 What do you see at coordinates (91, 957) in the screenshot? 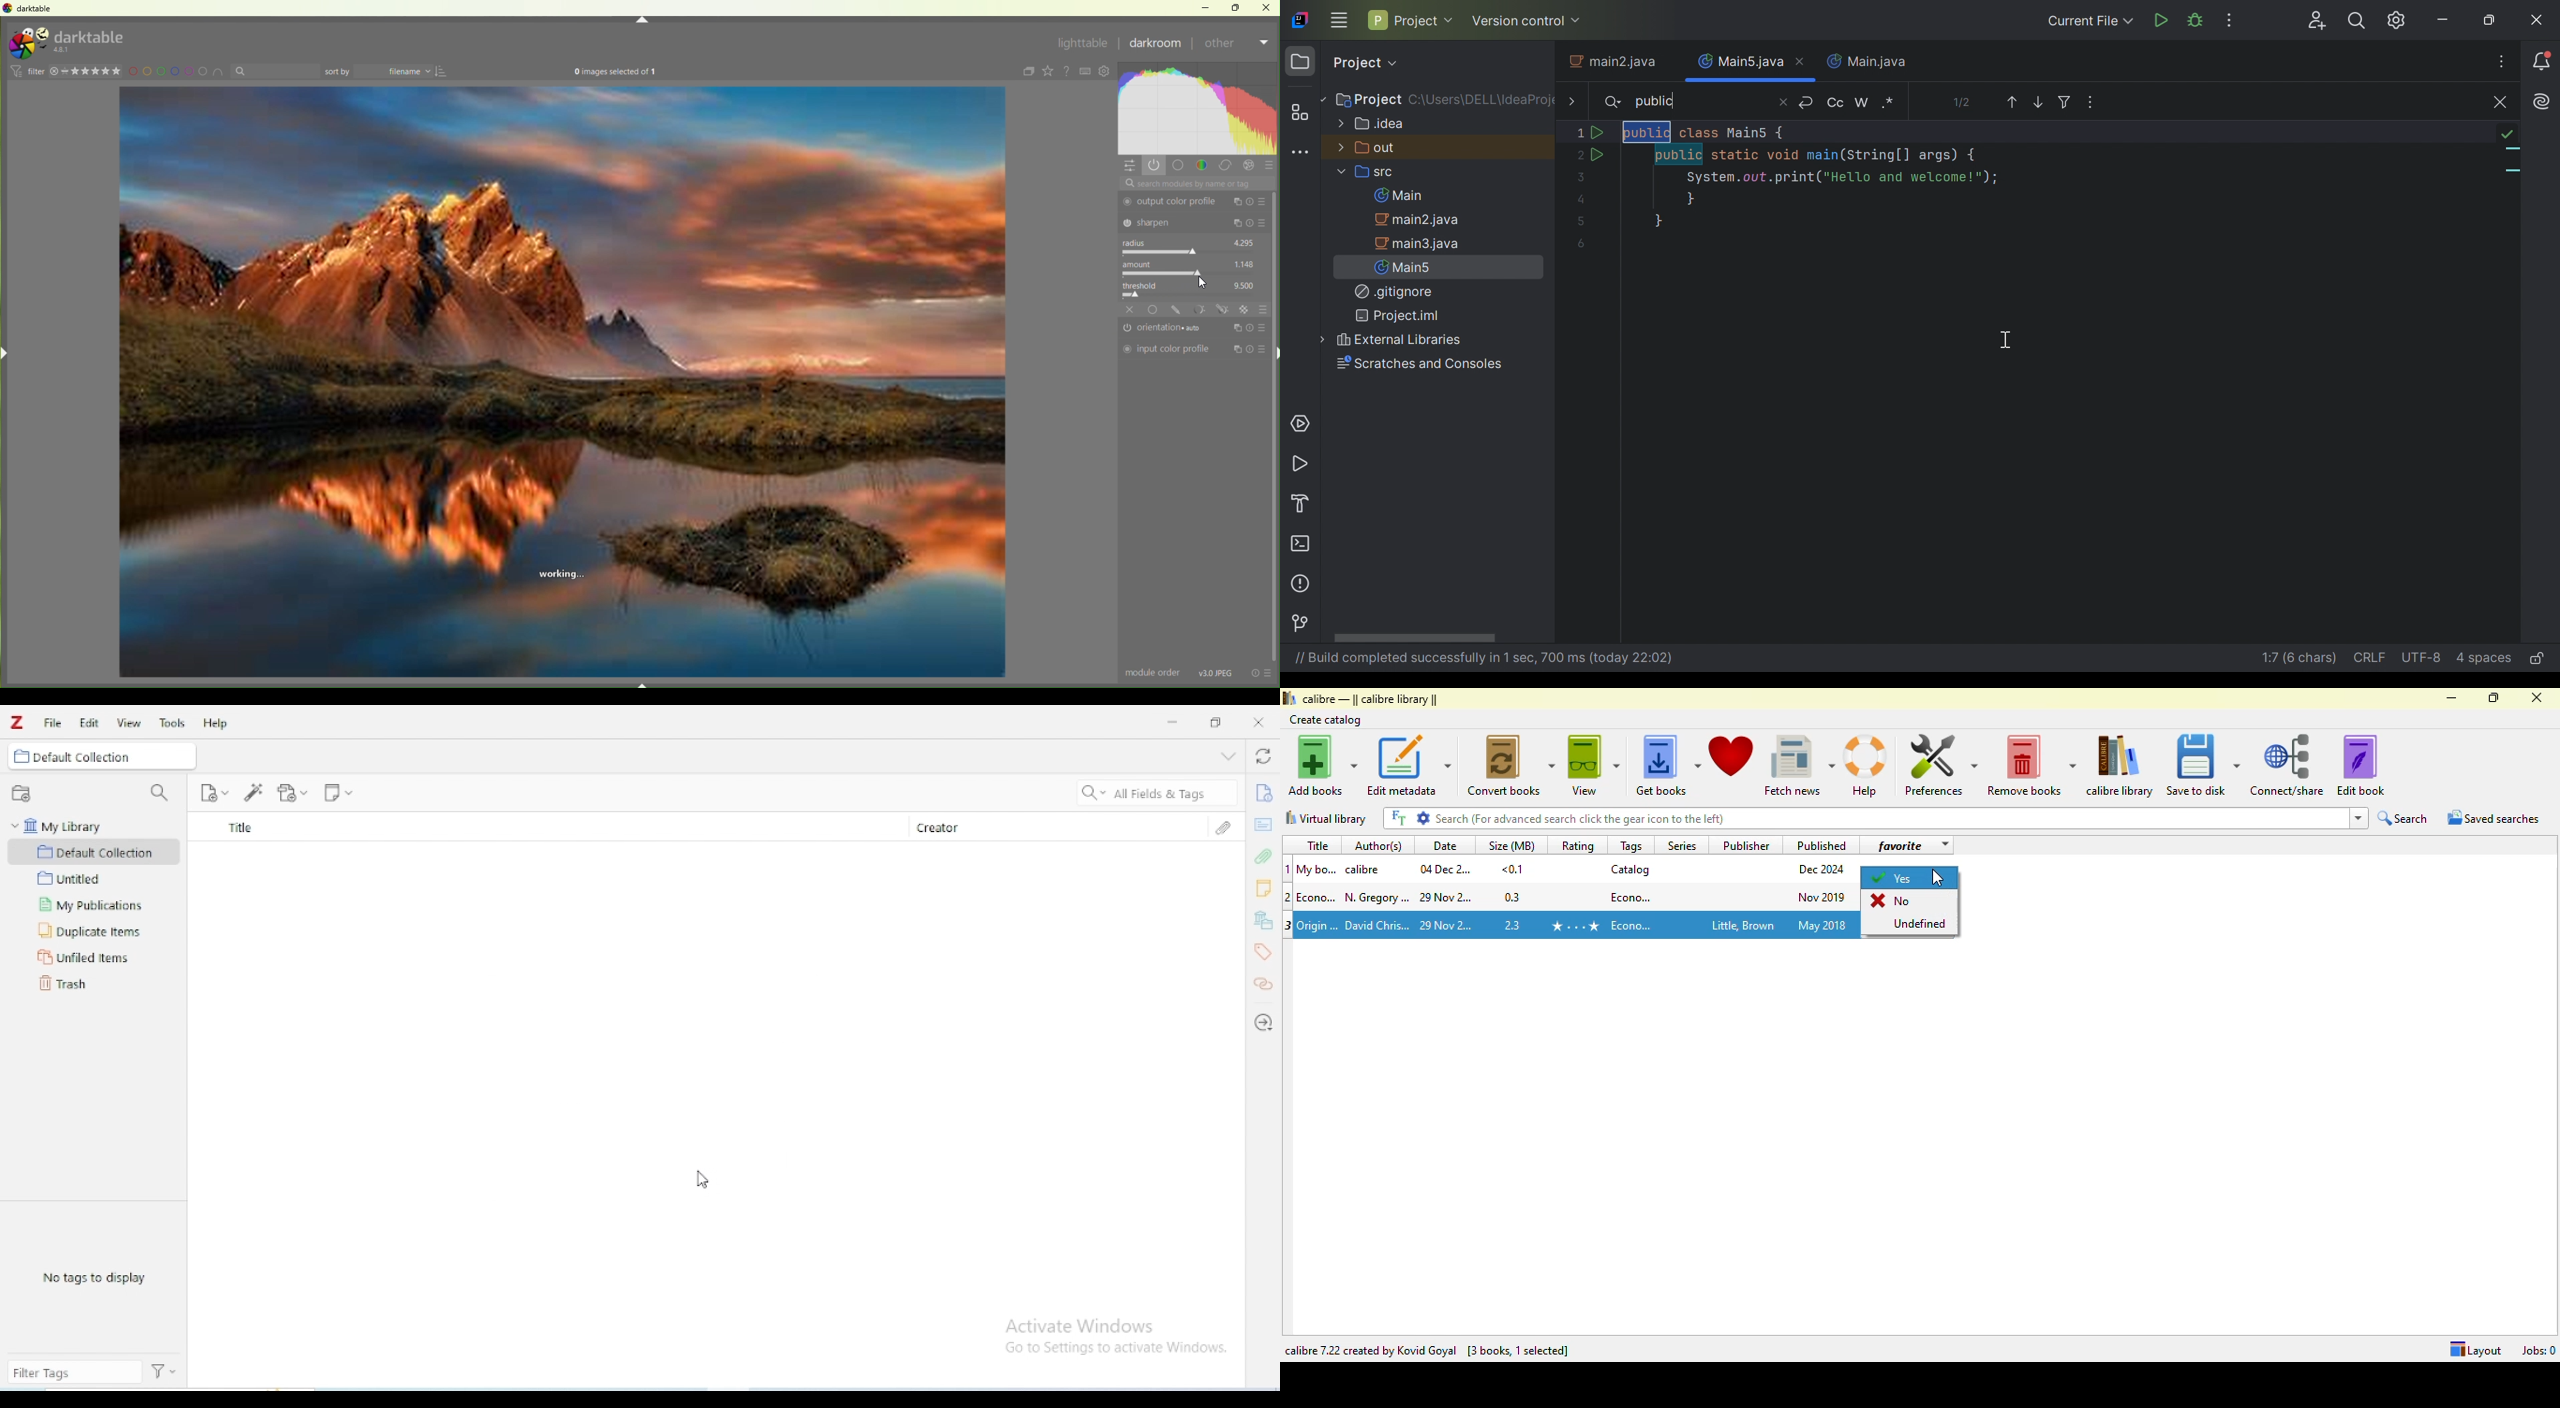
I see `unfiled items` at bounding box center [91, 957].